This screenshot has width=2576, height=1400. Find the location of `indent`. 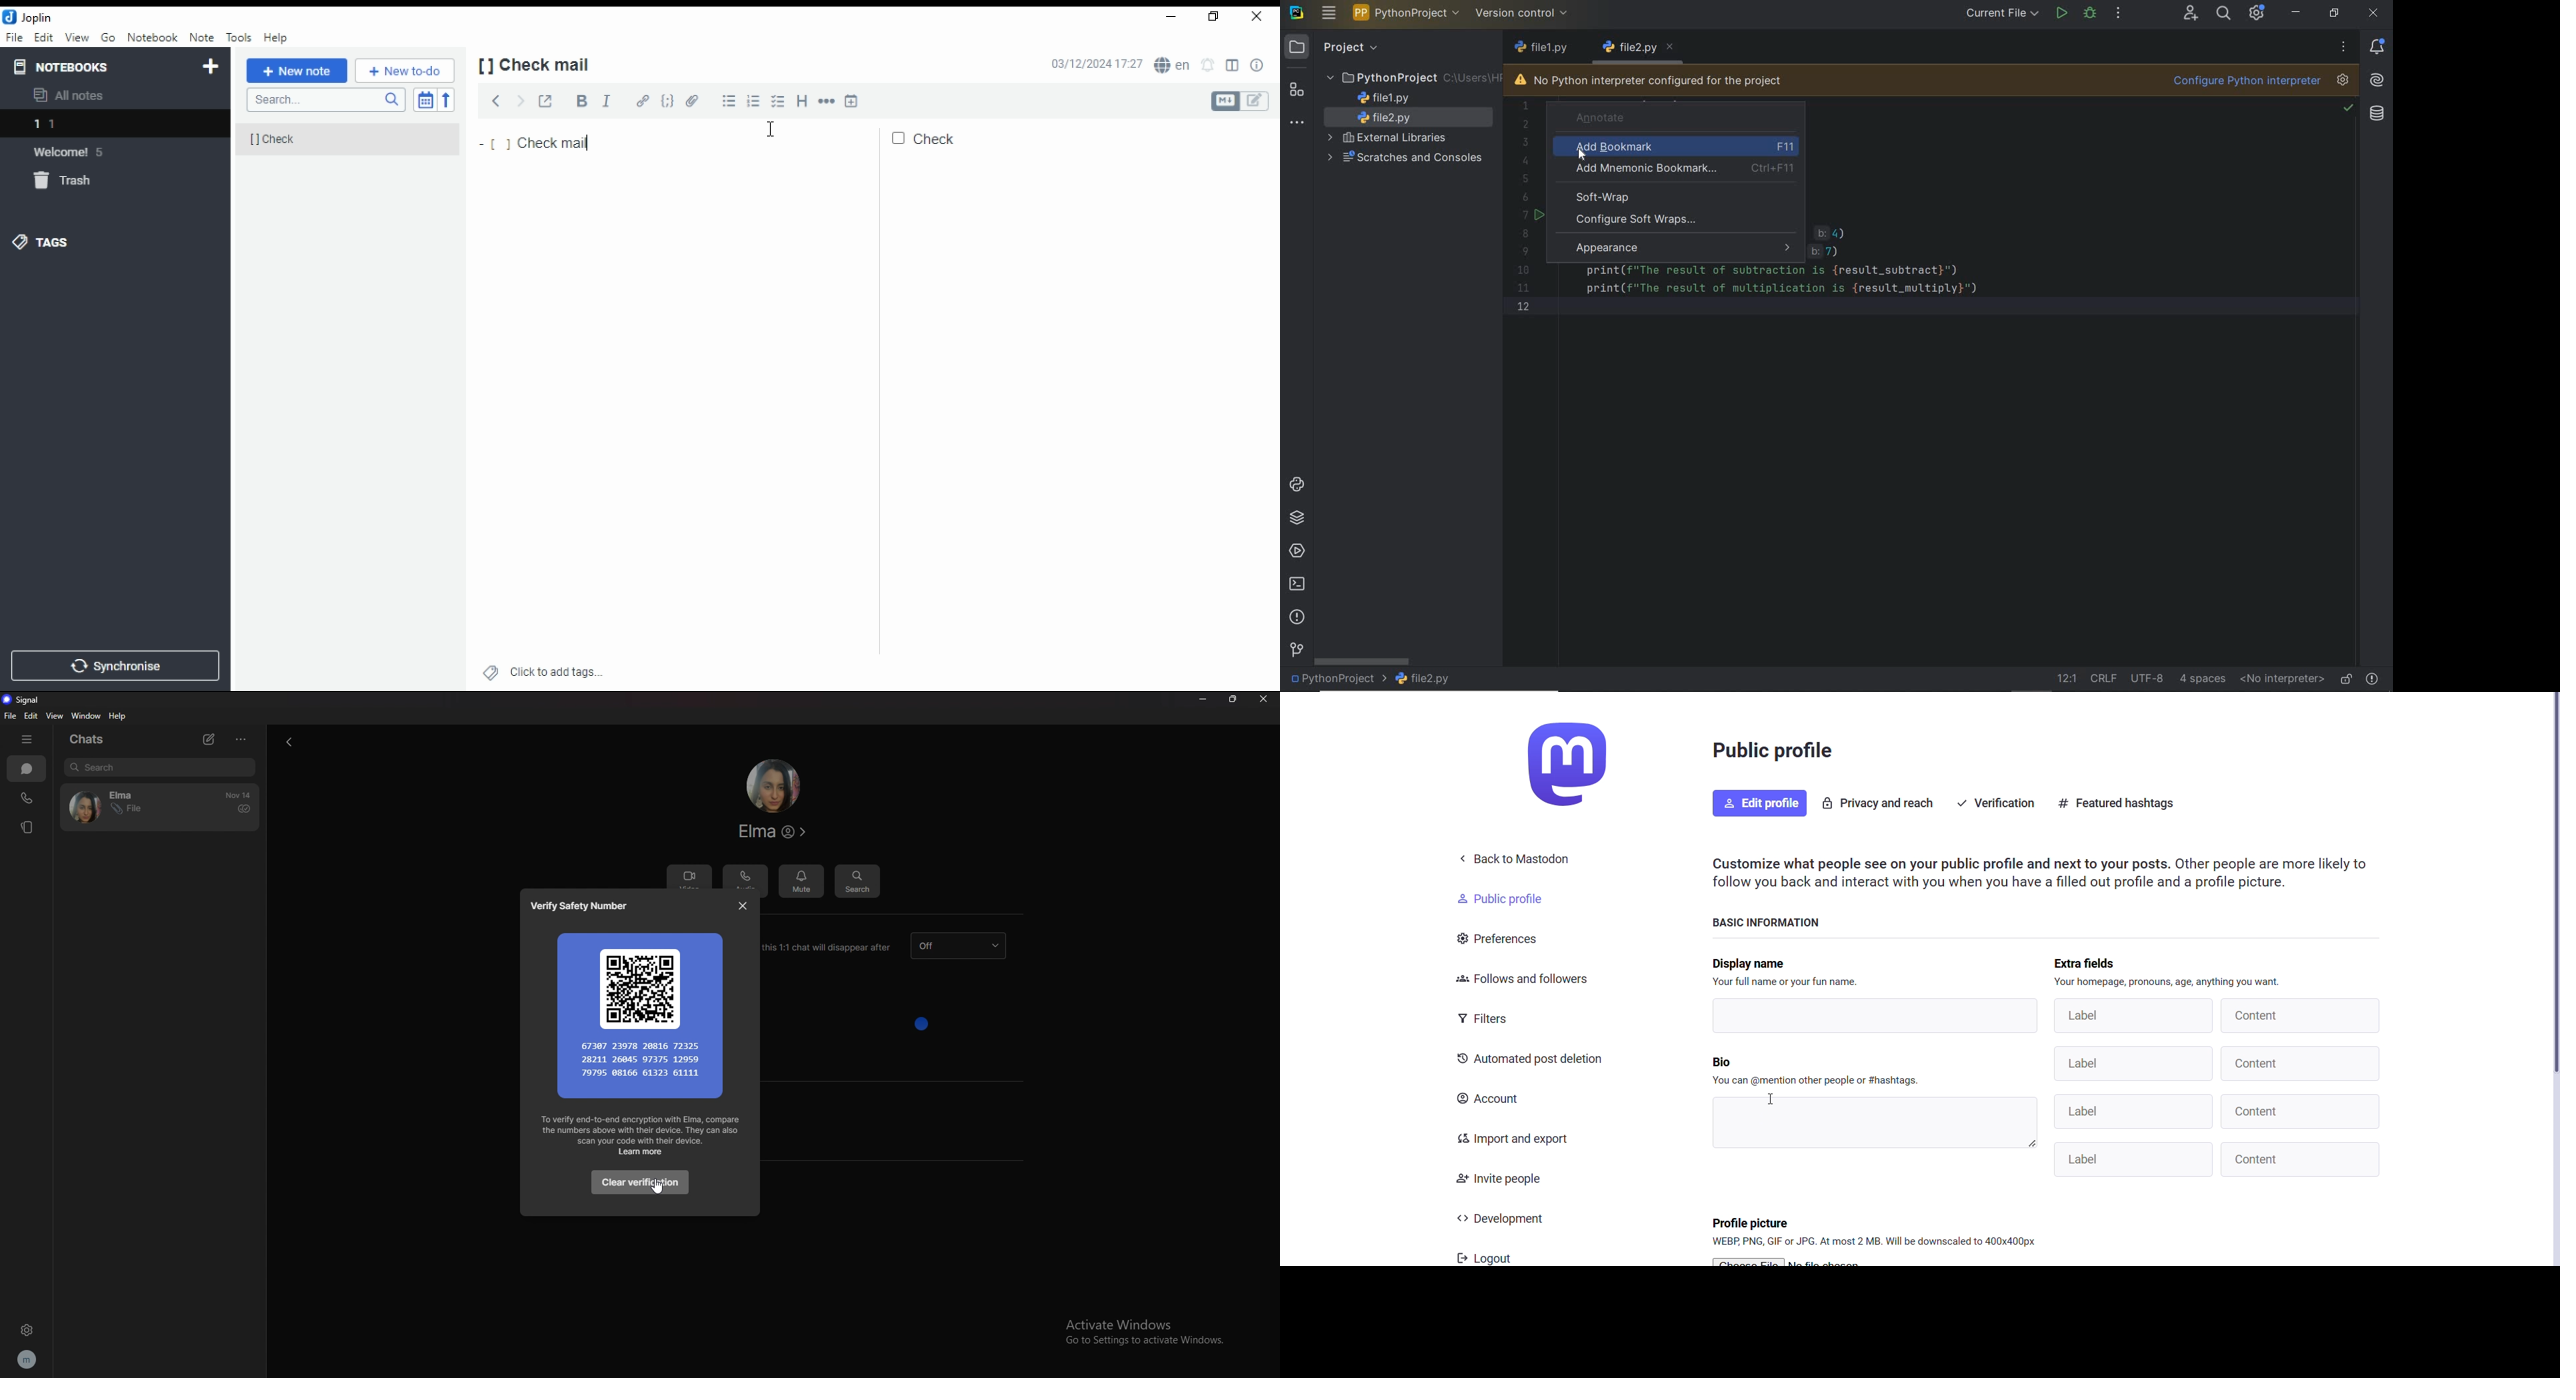

indent is located at coordinates (2202, 679).